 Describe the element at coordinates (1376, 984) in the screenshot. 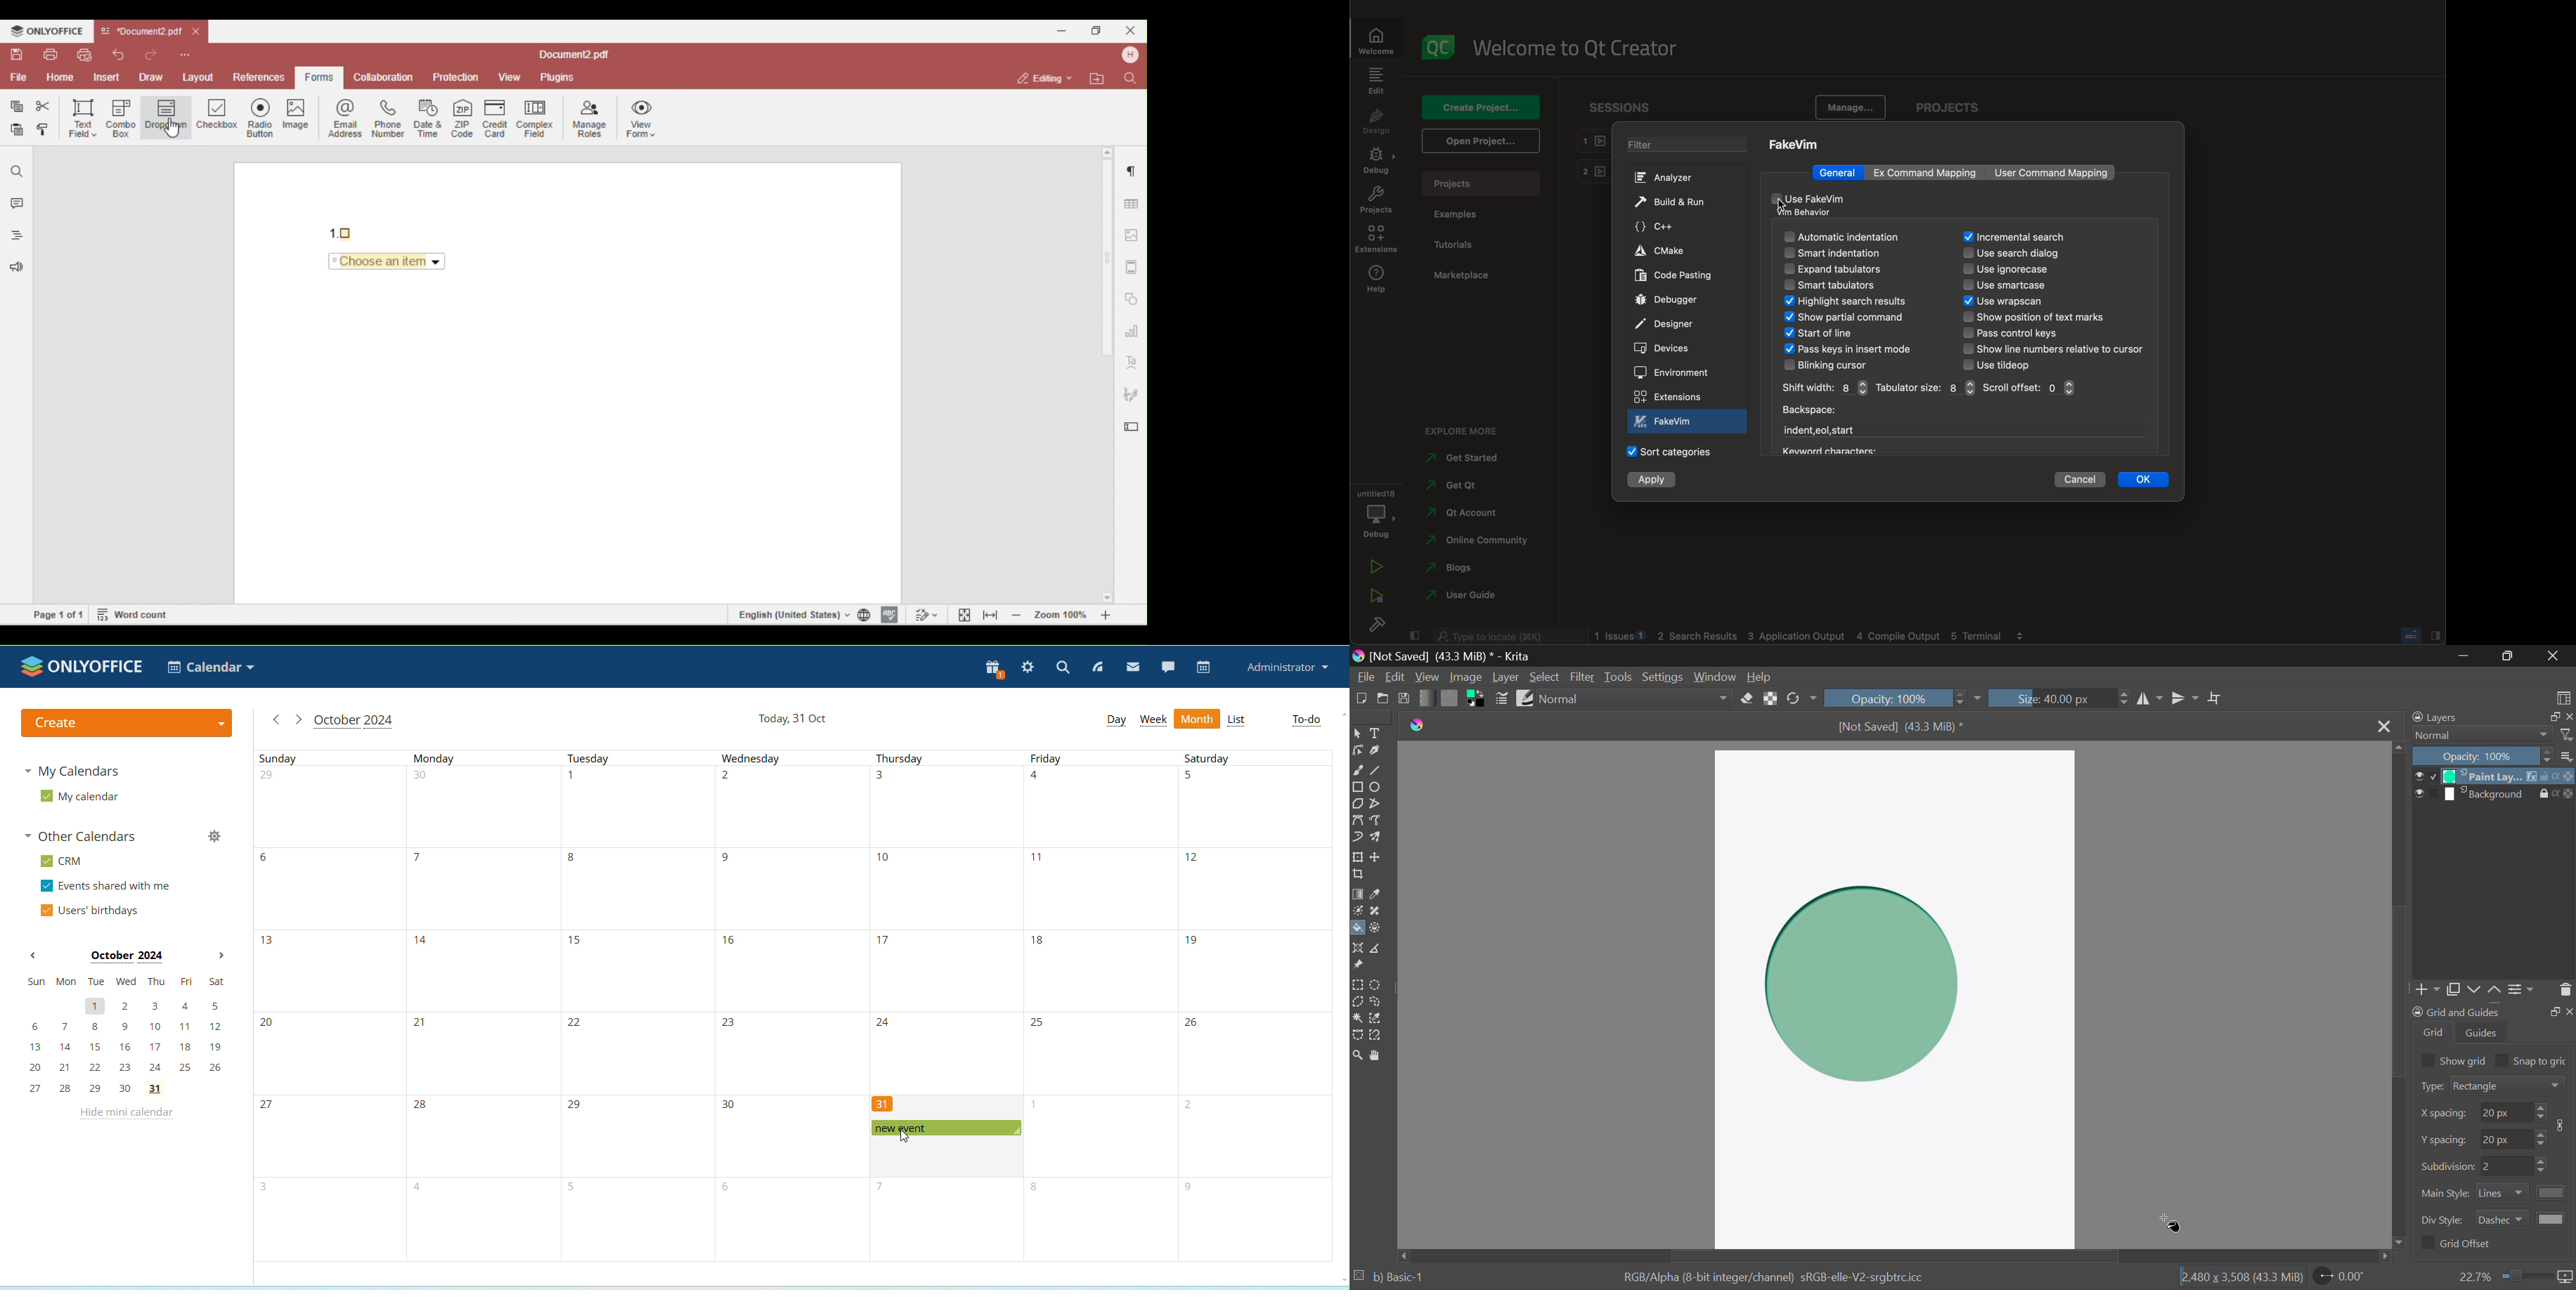

I see `Circular Selection` at that location.